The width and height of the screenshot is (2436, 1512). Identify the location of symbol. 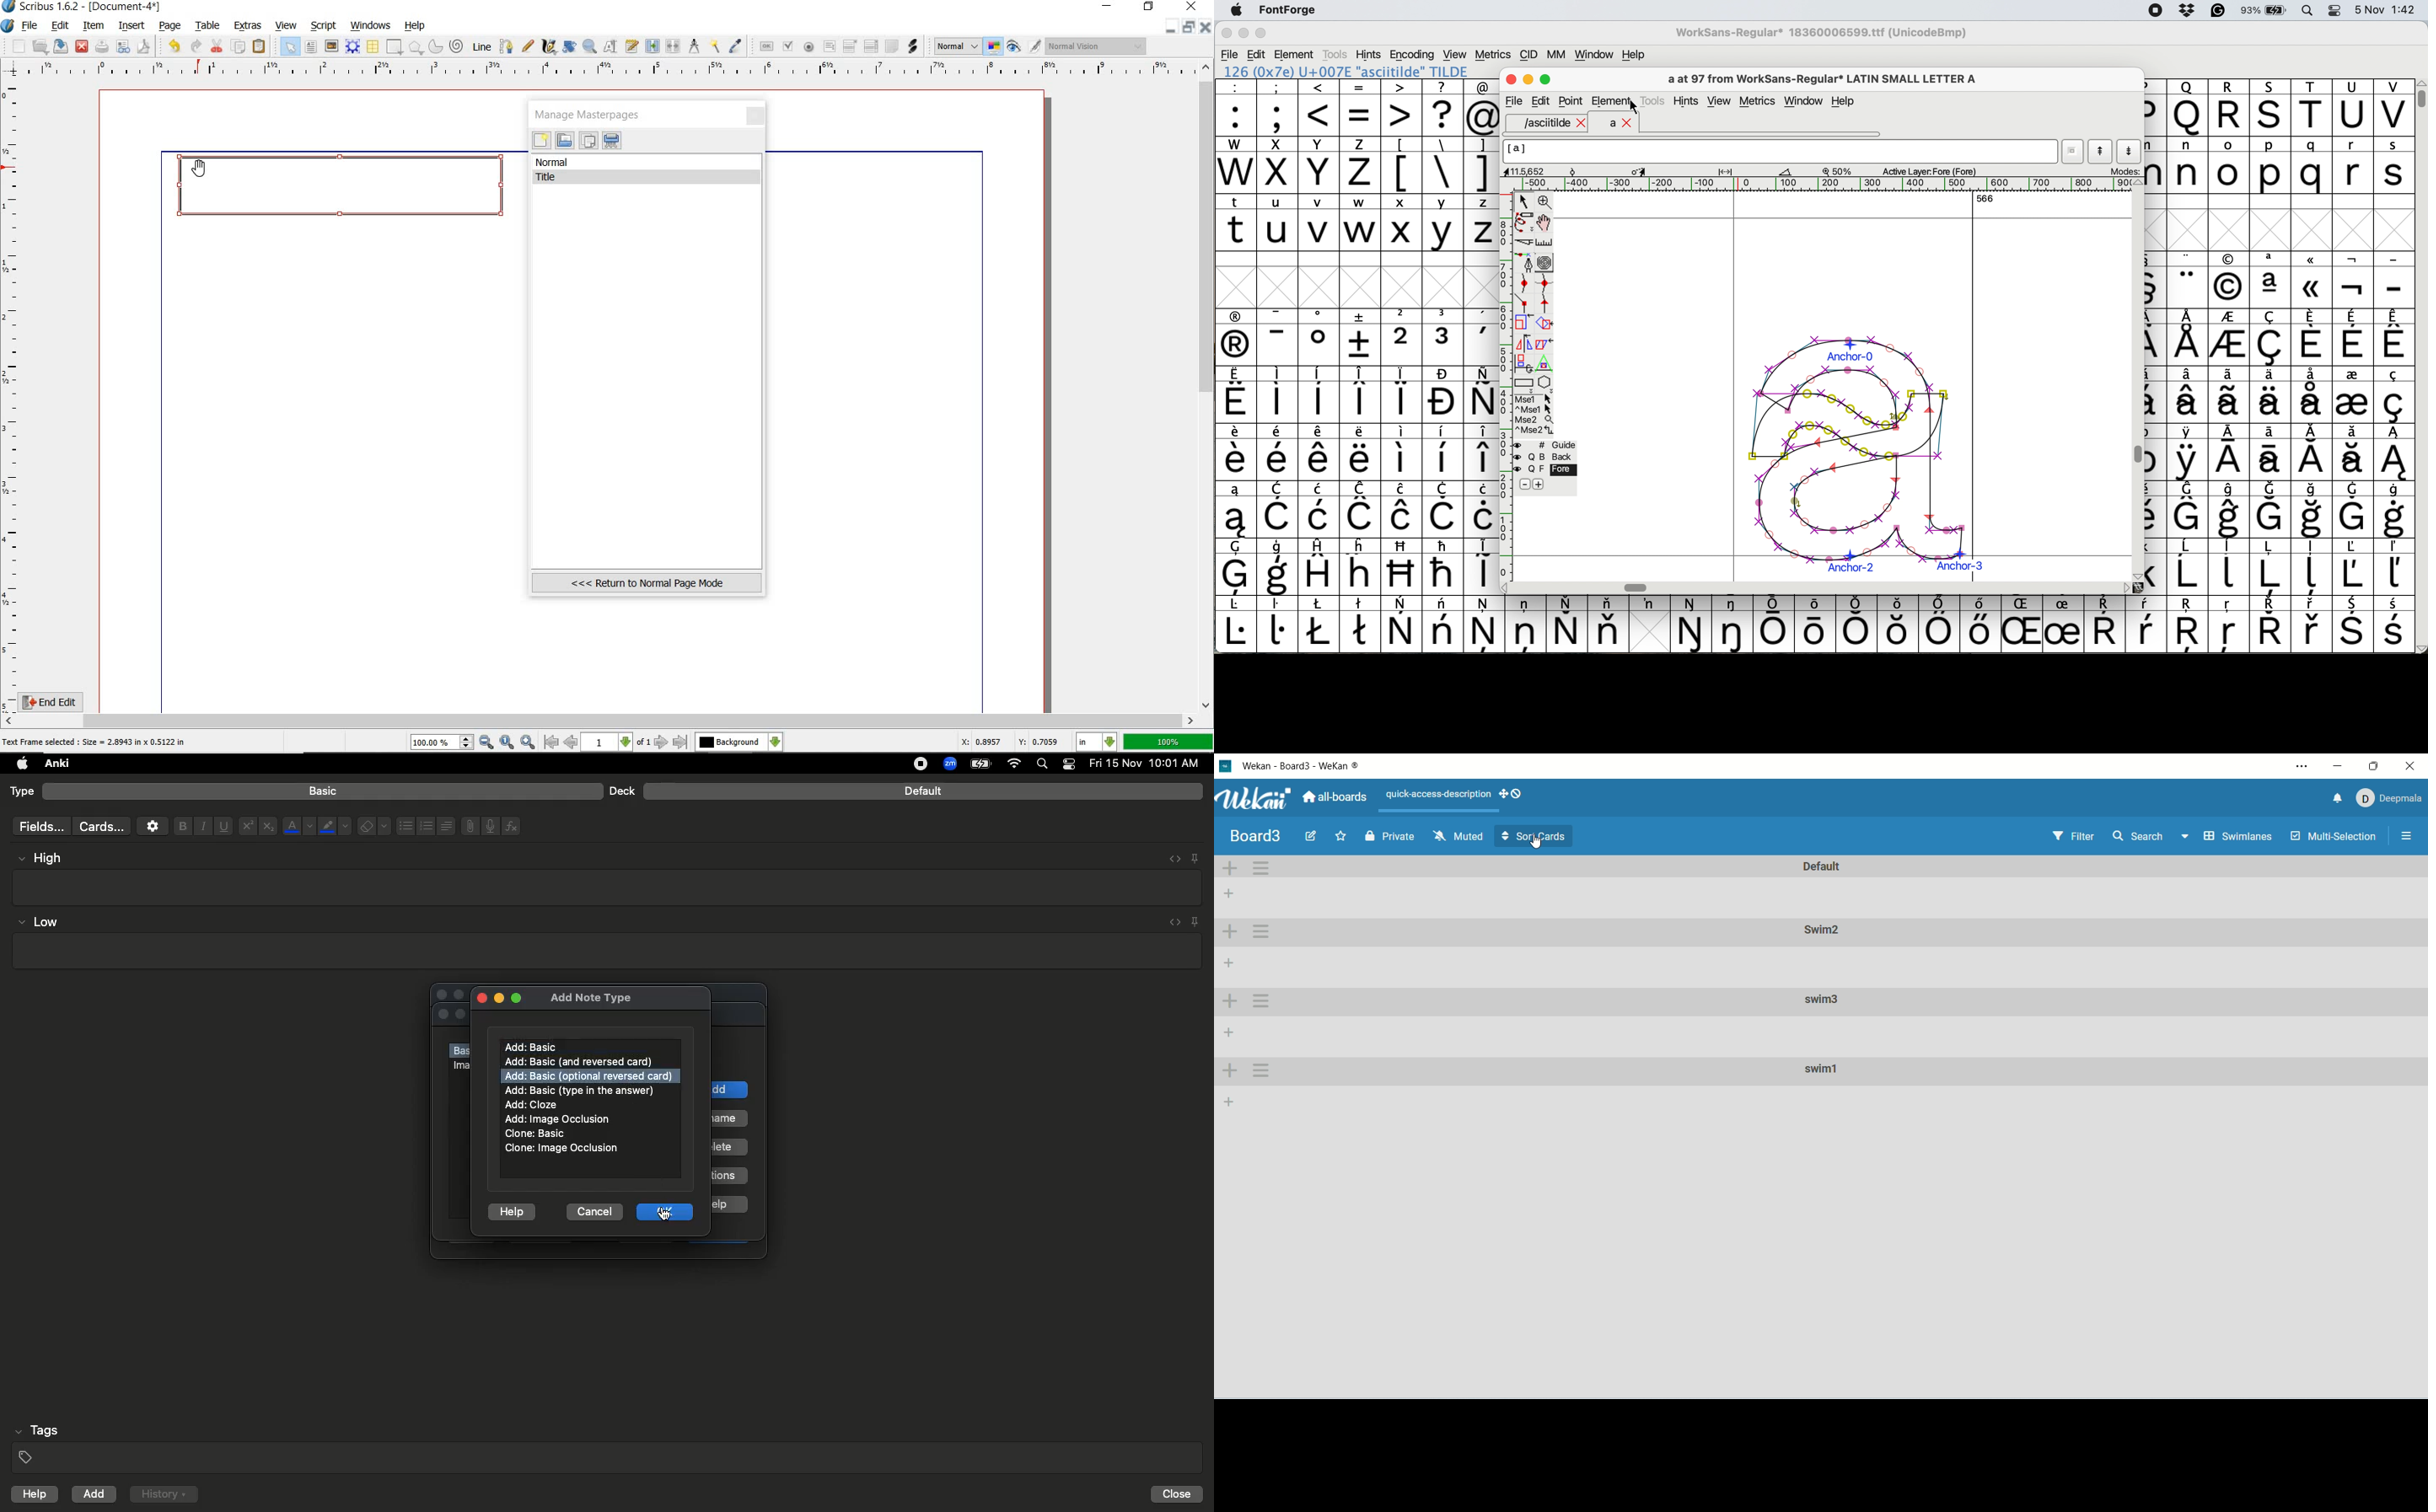
(1775, 625).